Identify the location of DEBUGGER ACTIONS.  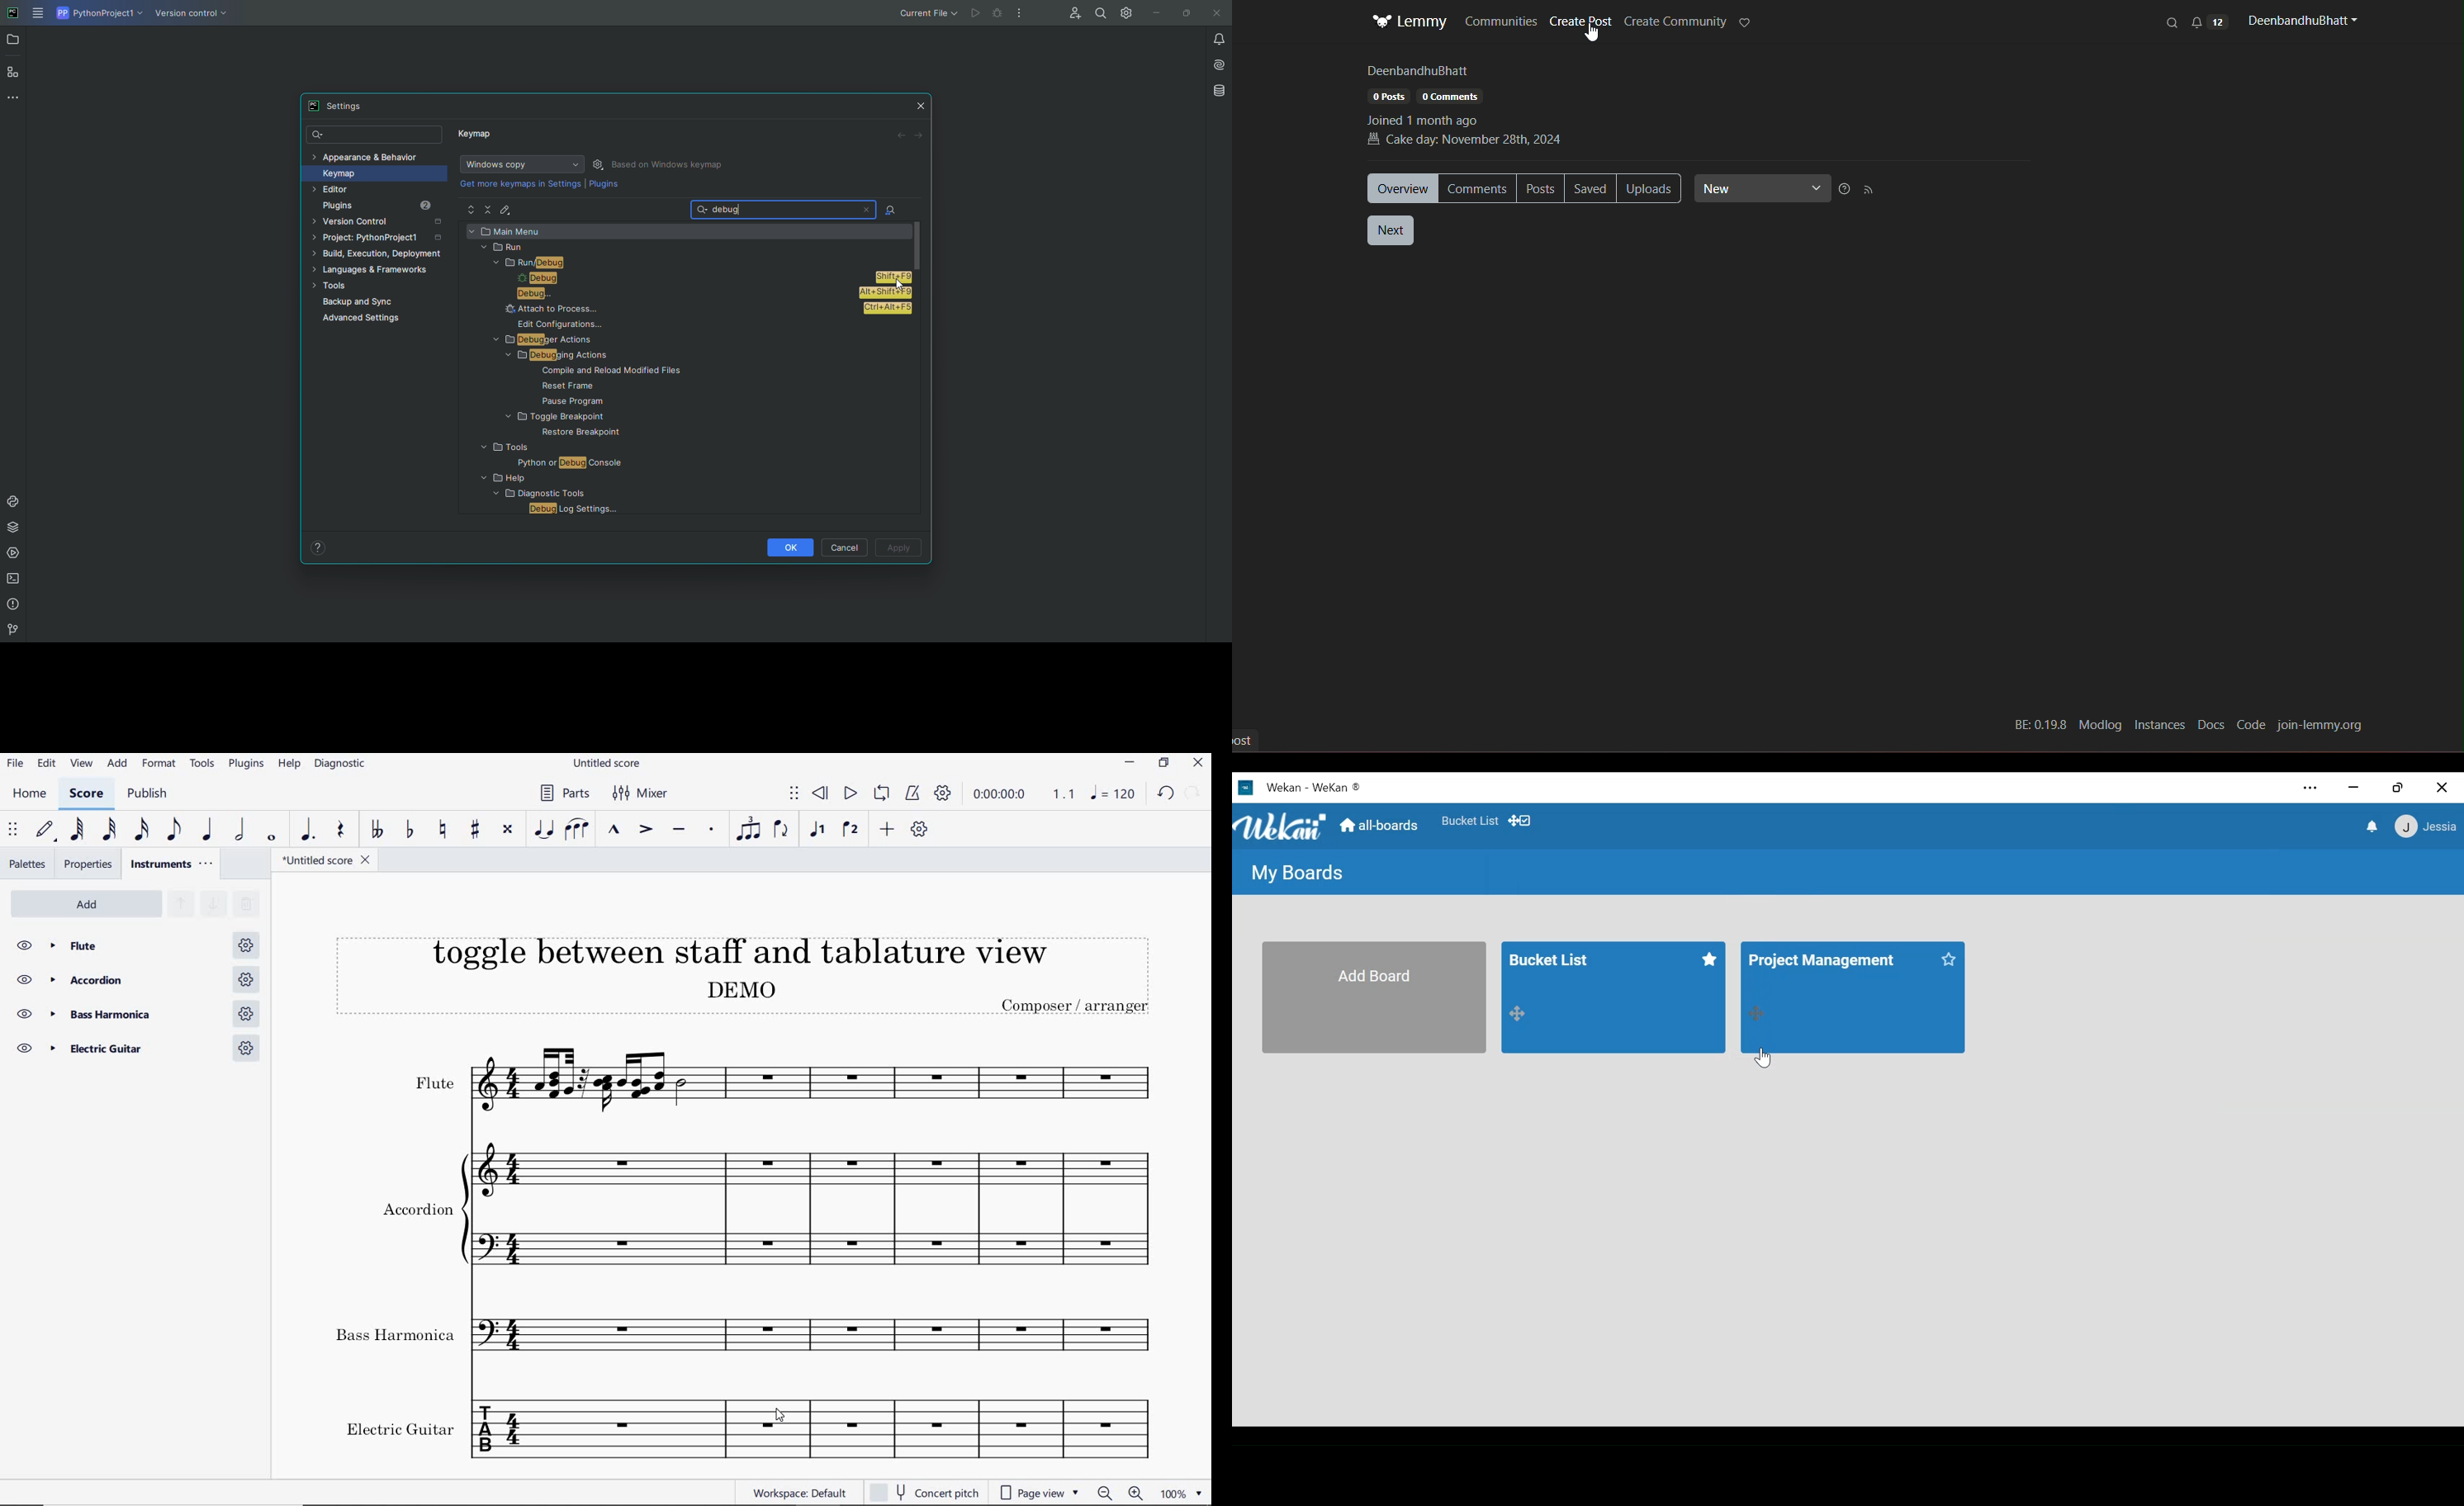
(560, 340).